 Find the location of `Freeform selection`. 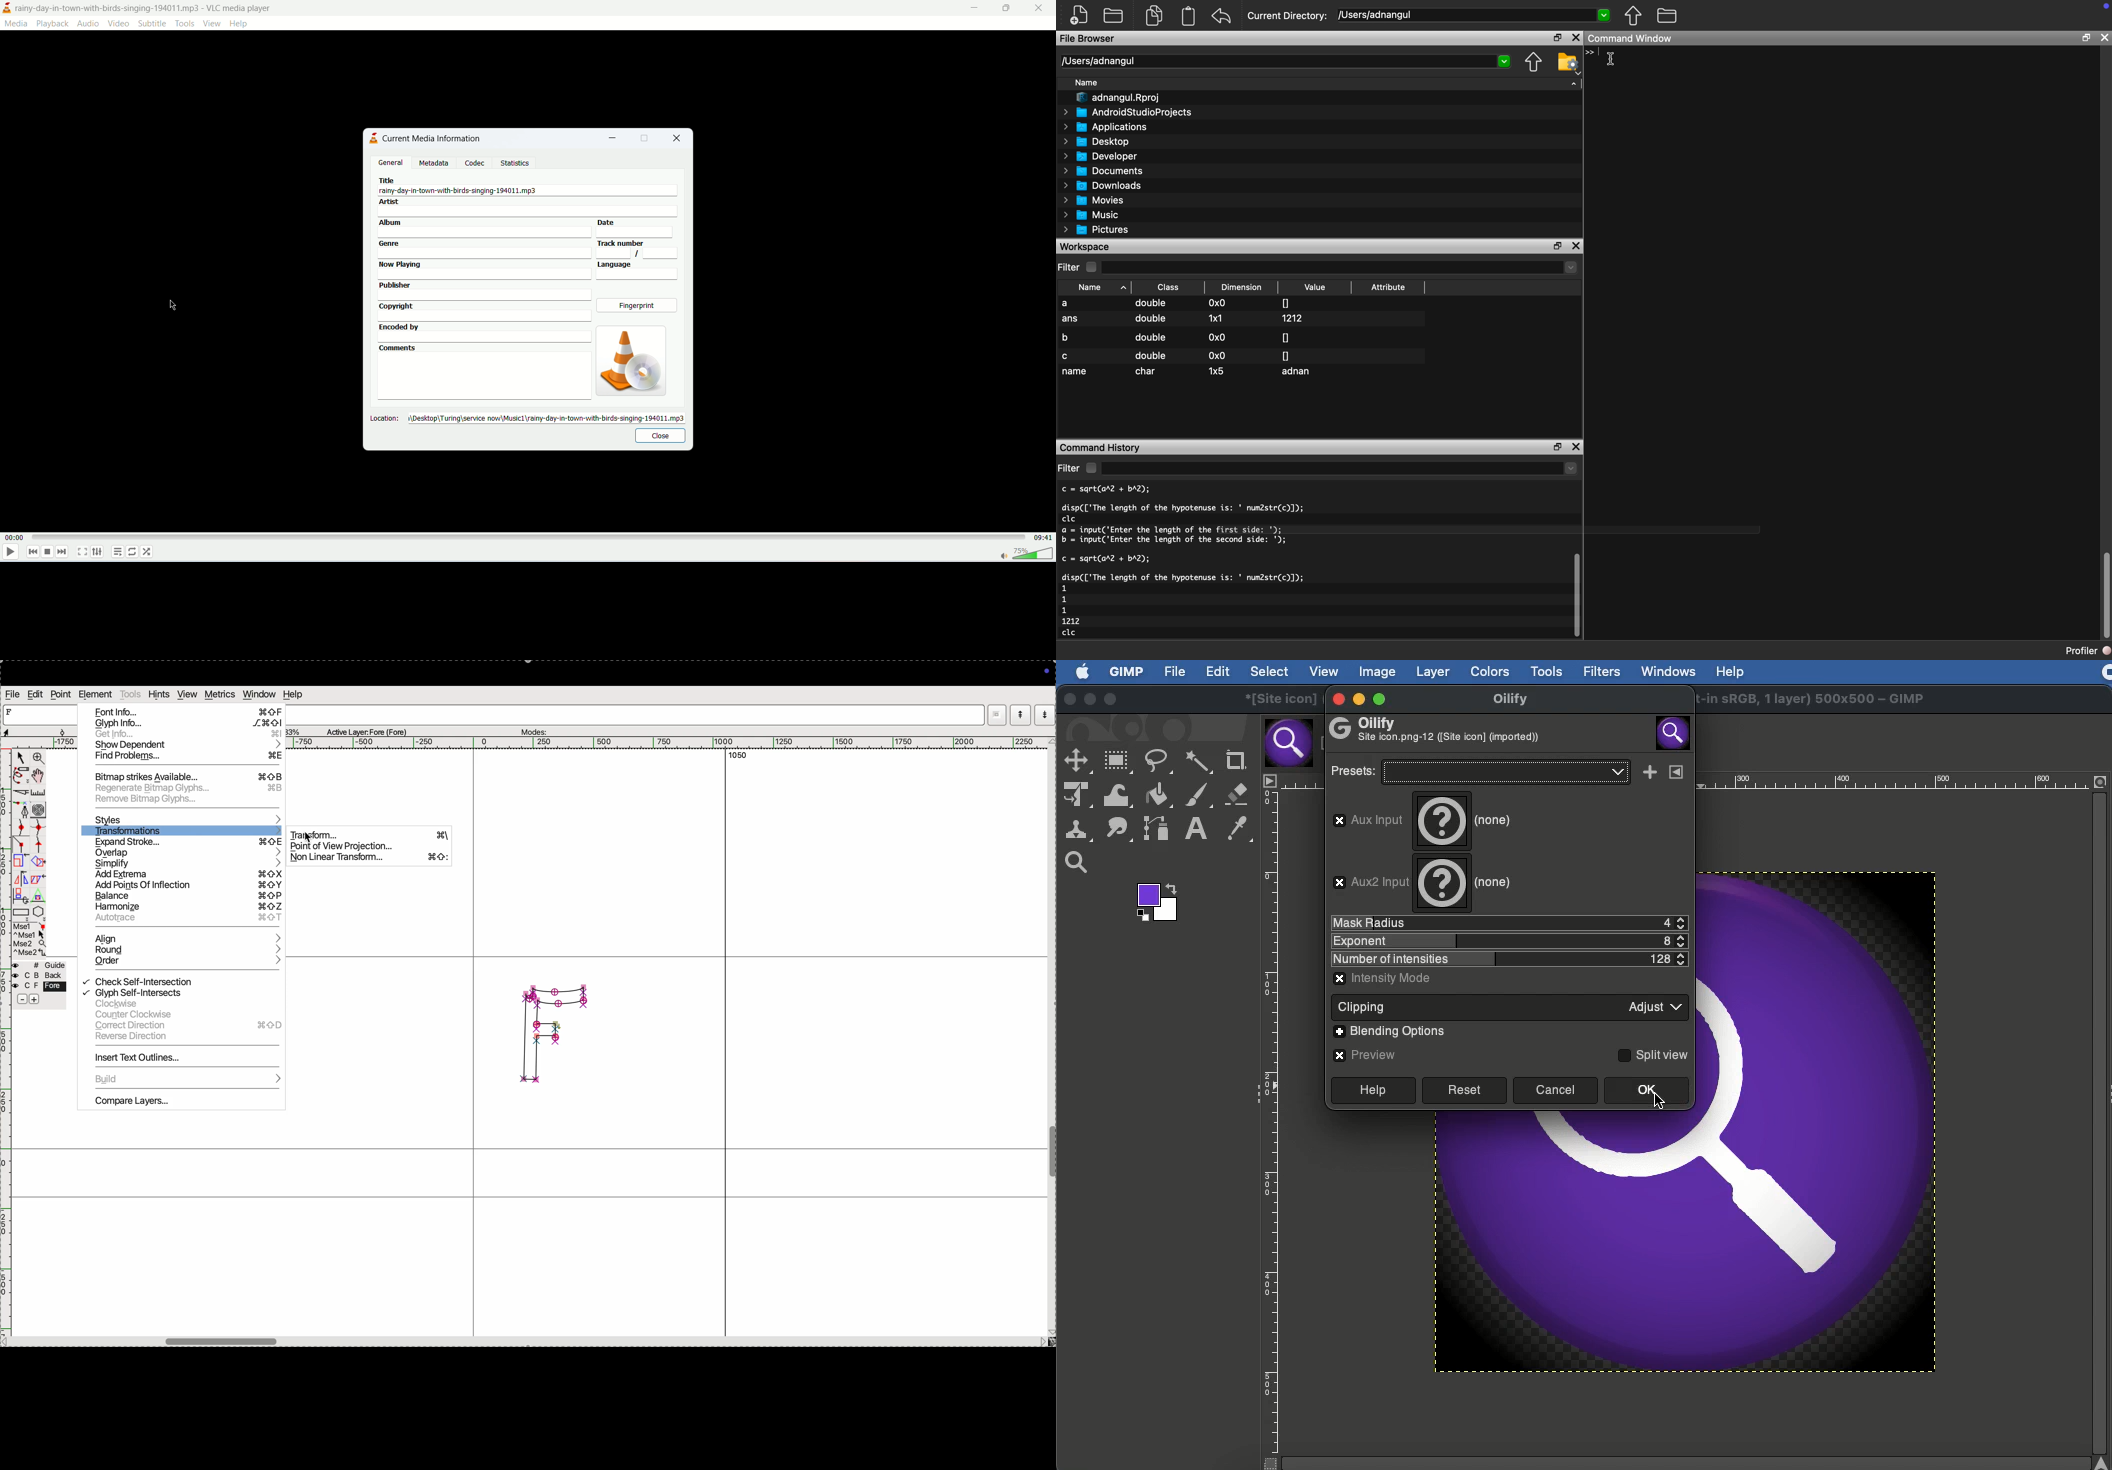

Freeform selection is located at coordinates (1159, 762).